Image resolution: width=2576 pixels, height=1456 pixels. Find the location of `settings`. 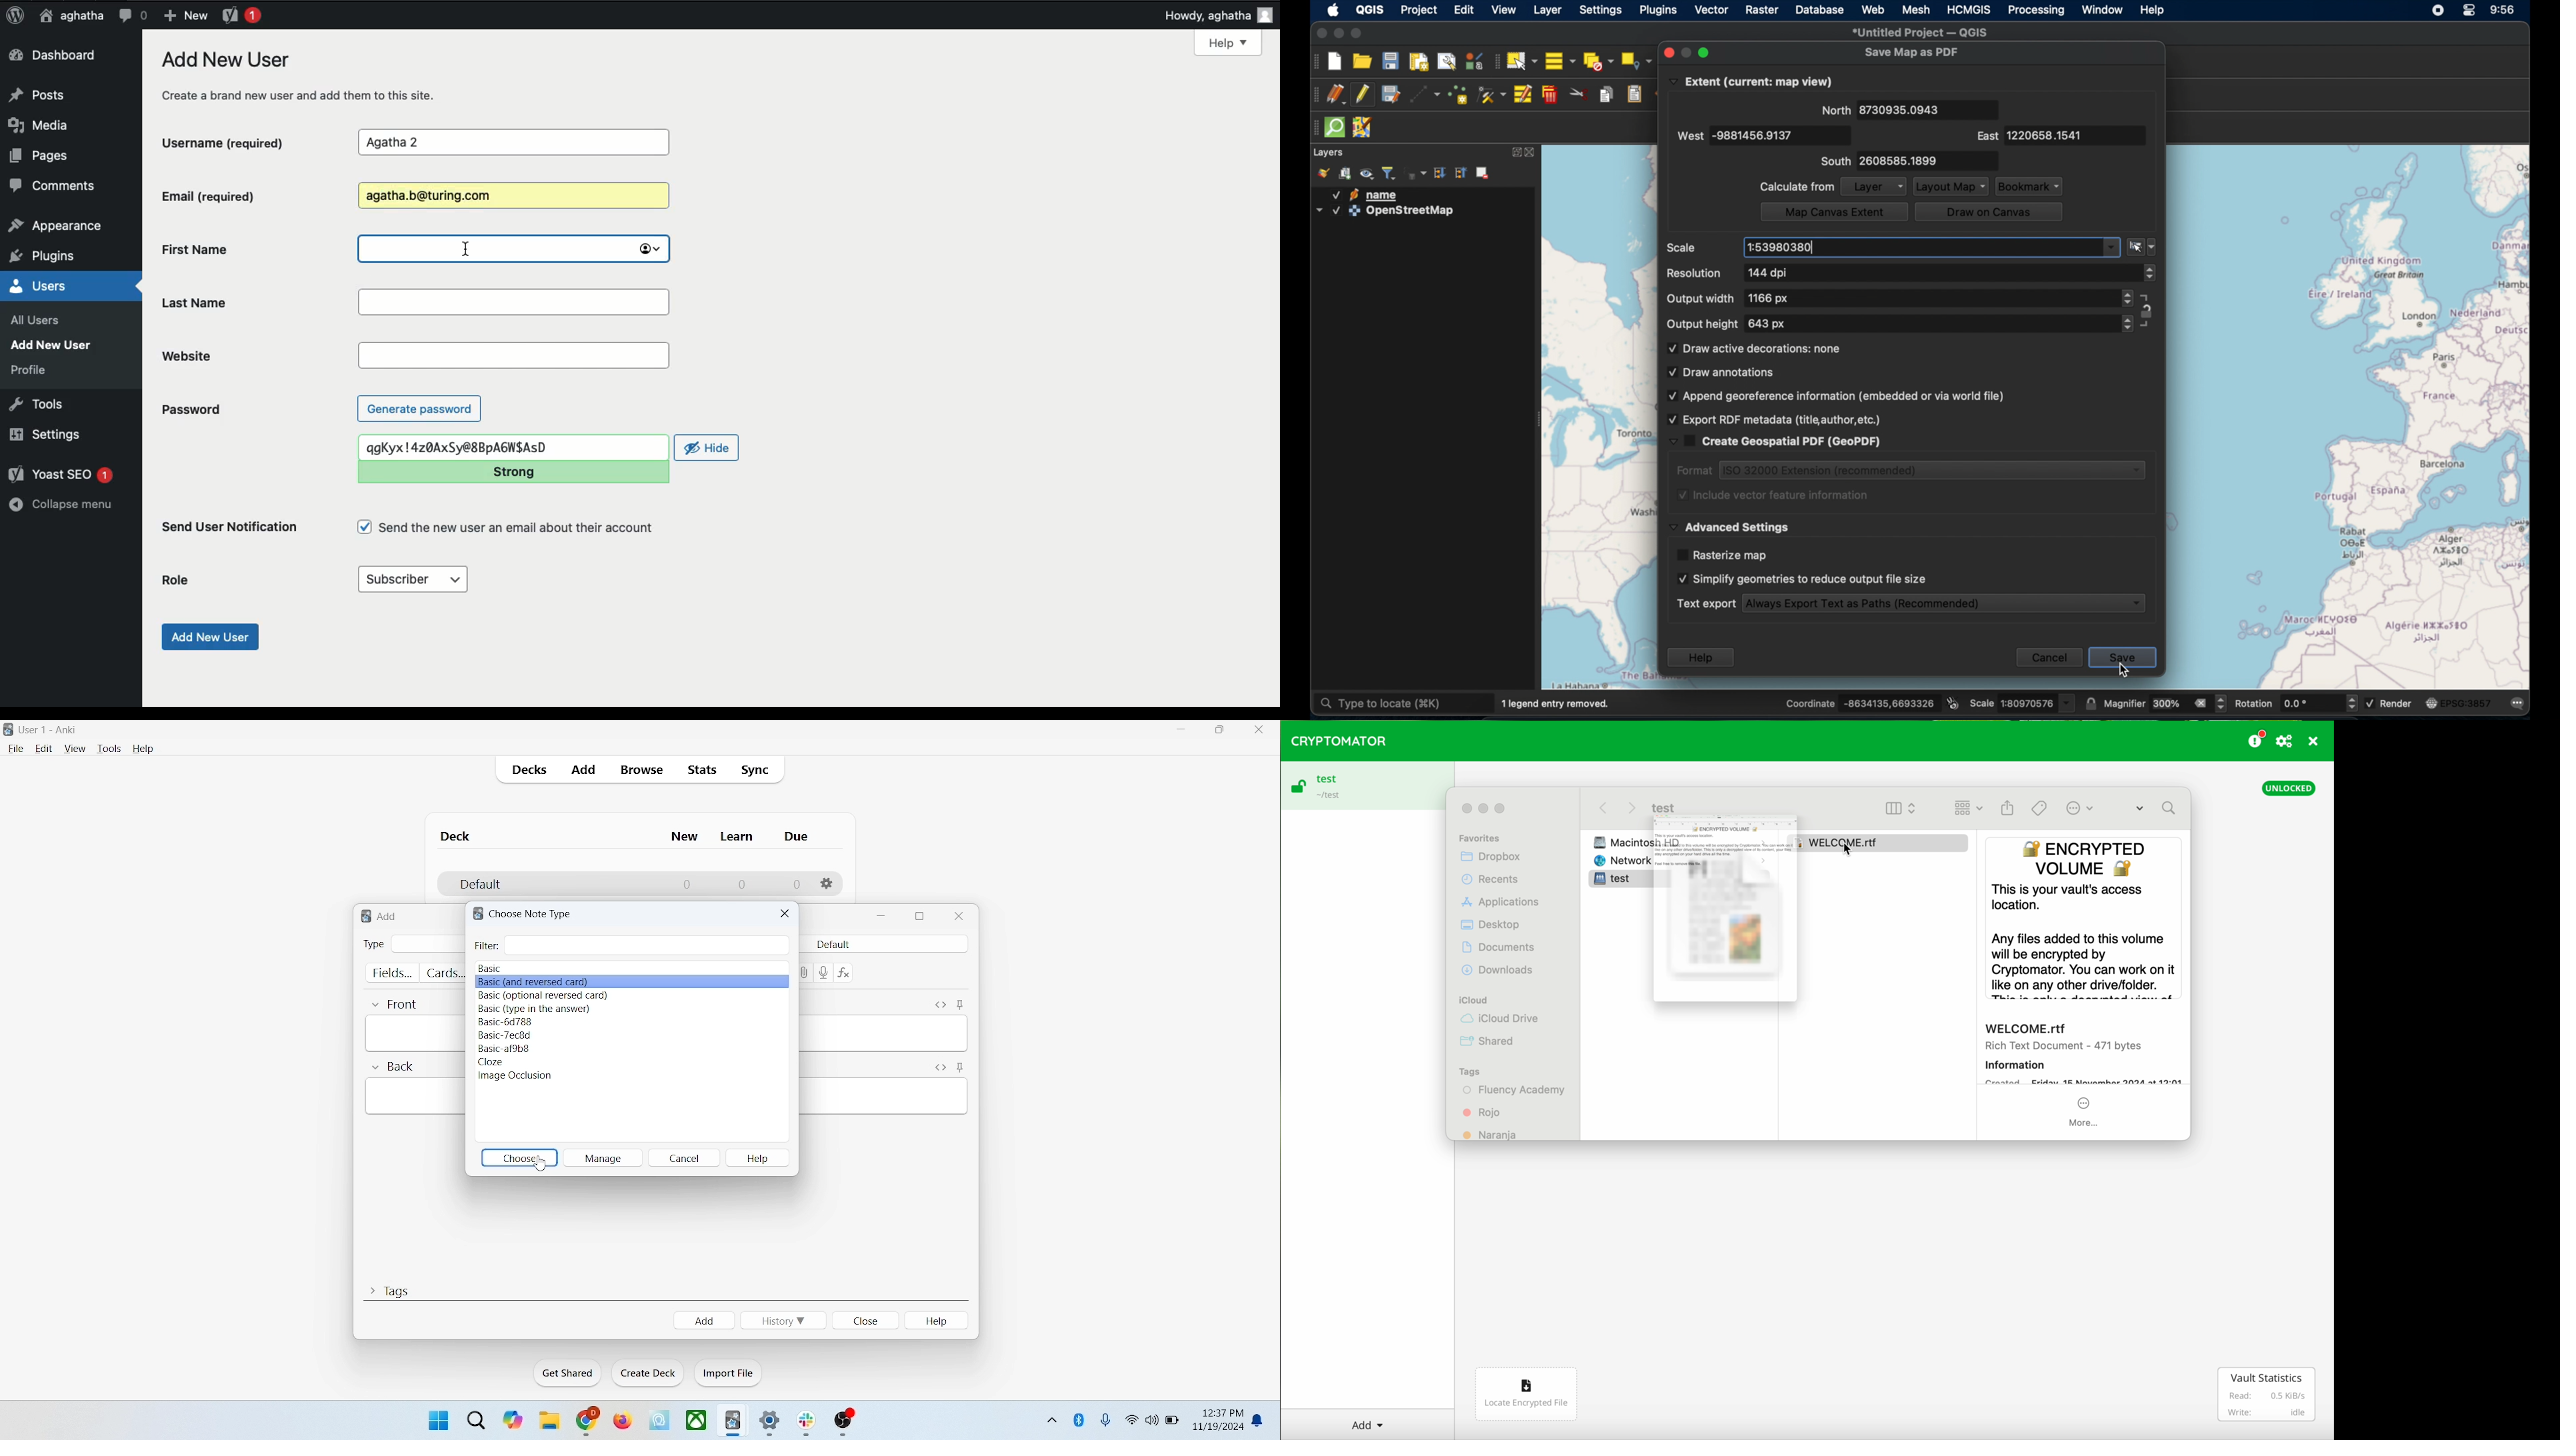

settings is located at coordinates (771, 1424).